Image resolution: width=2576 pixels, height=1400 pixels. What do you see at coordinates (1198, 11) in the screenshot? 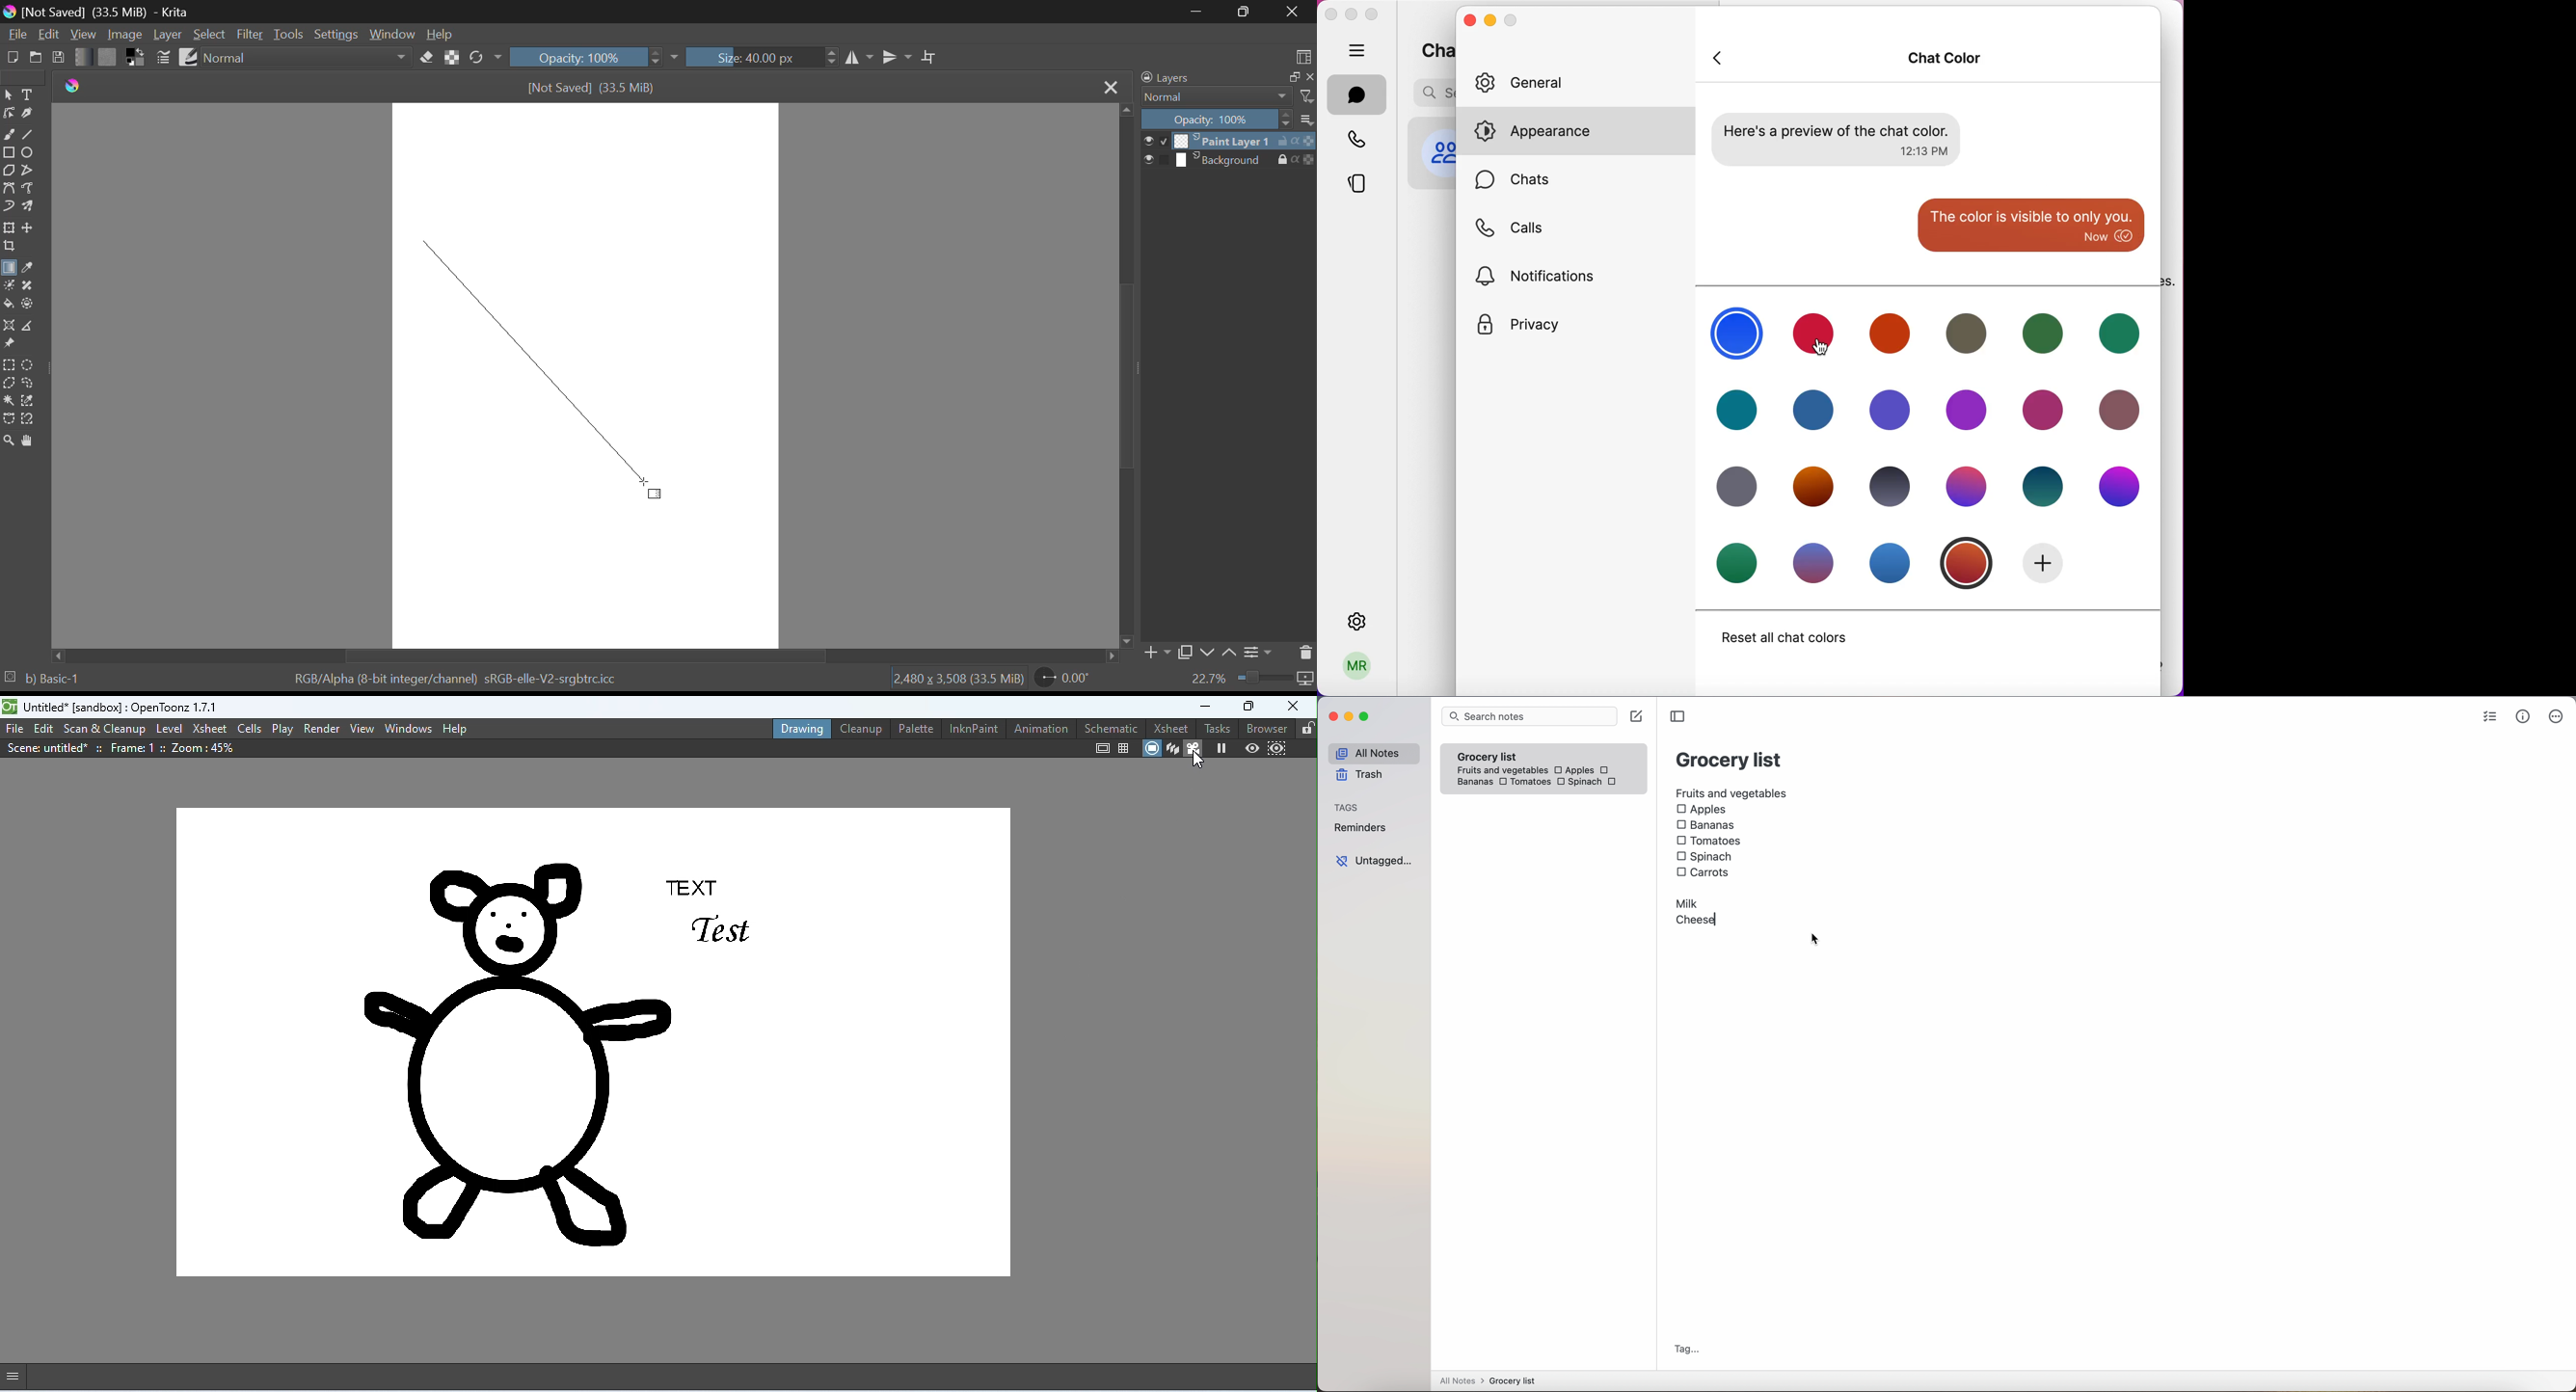
I see `Restore Down` at bounding box center [1198, 11].